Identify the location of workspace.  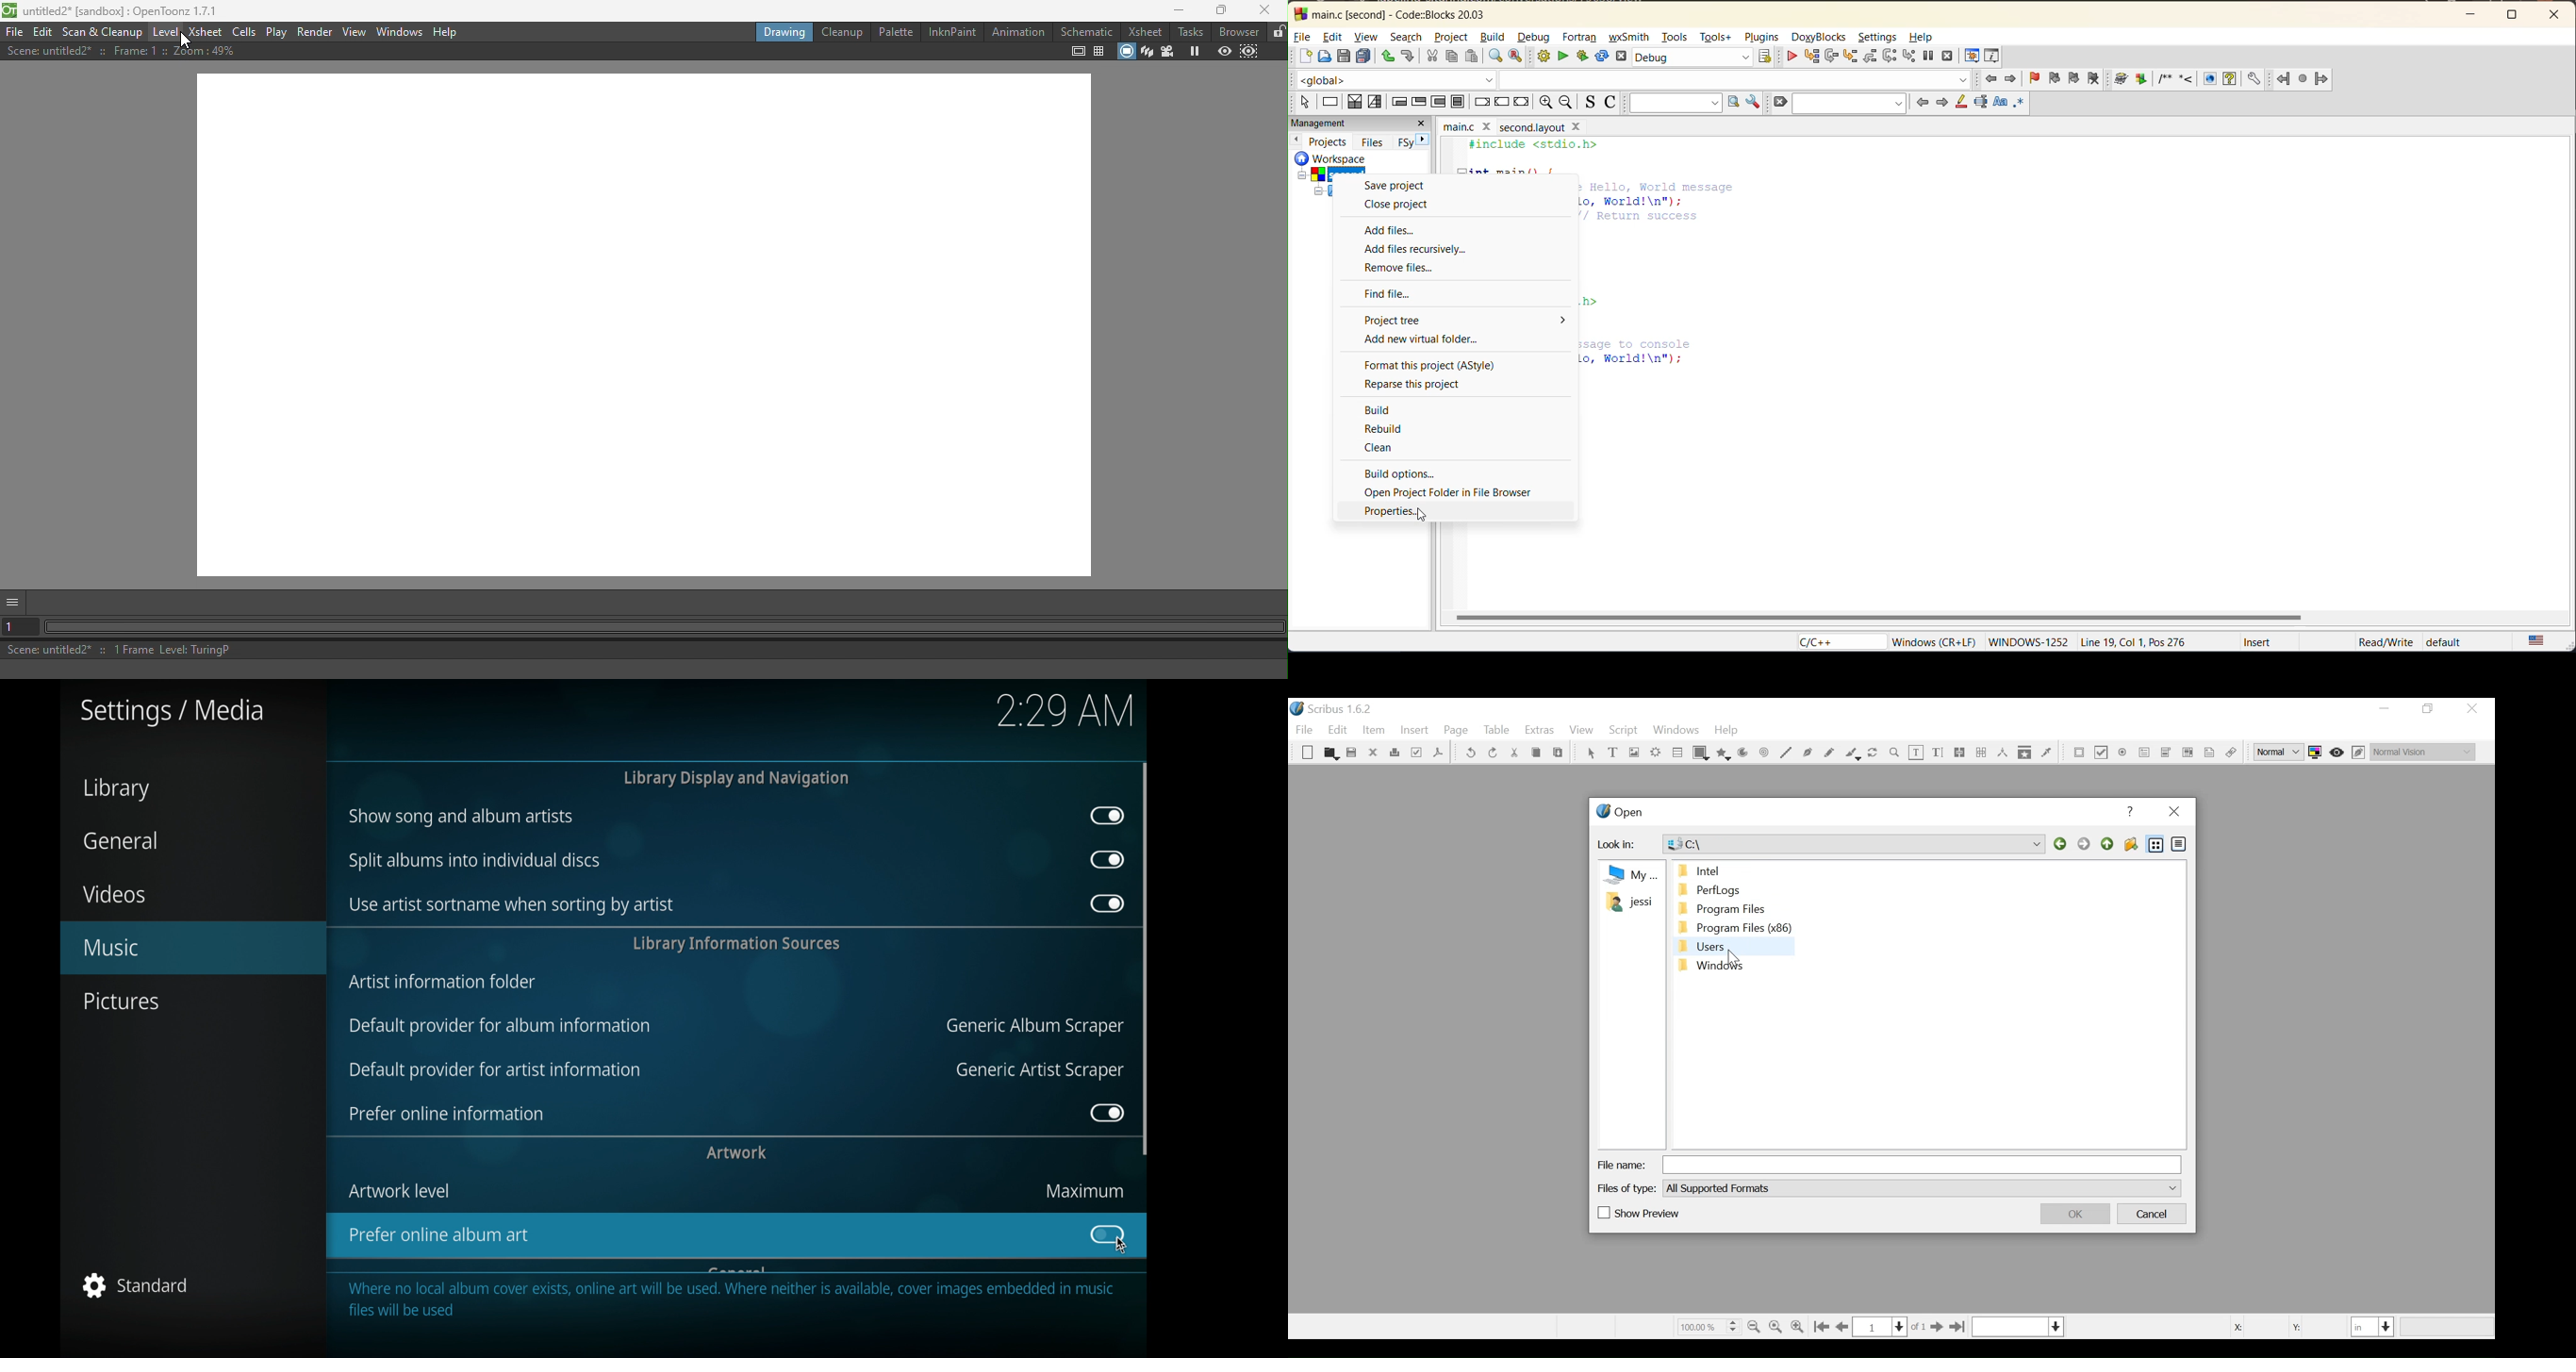
(1319, 177).